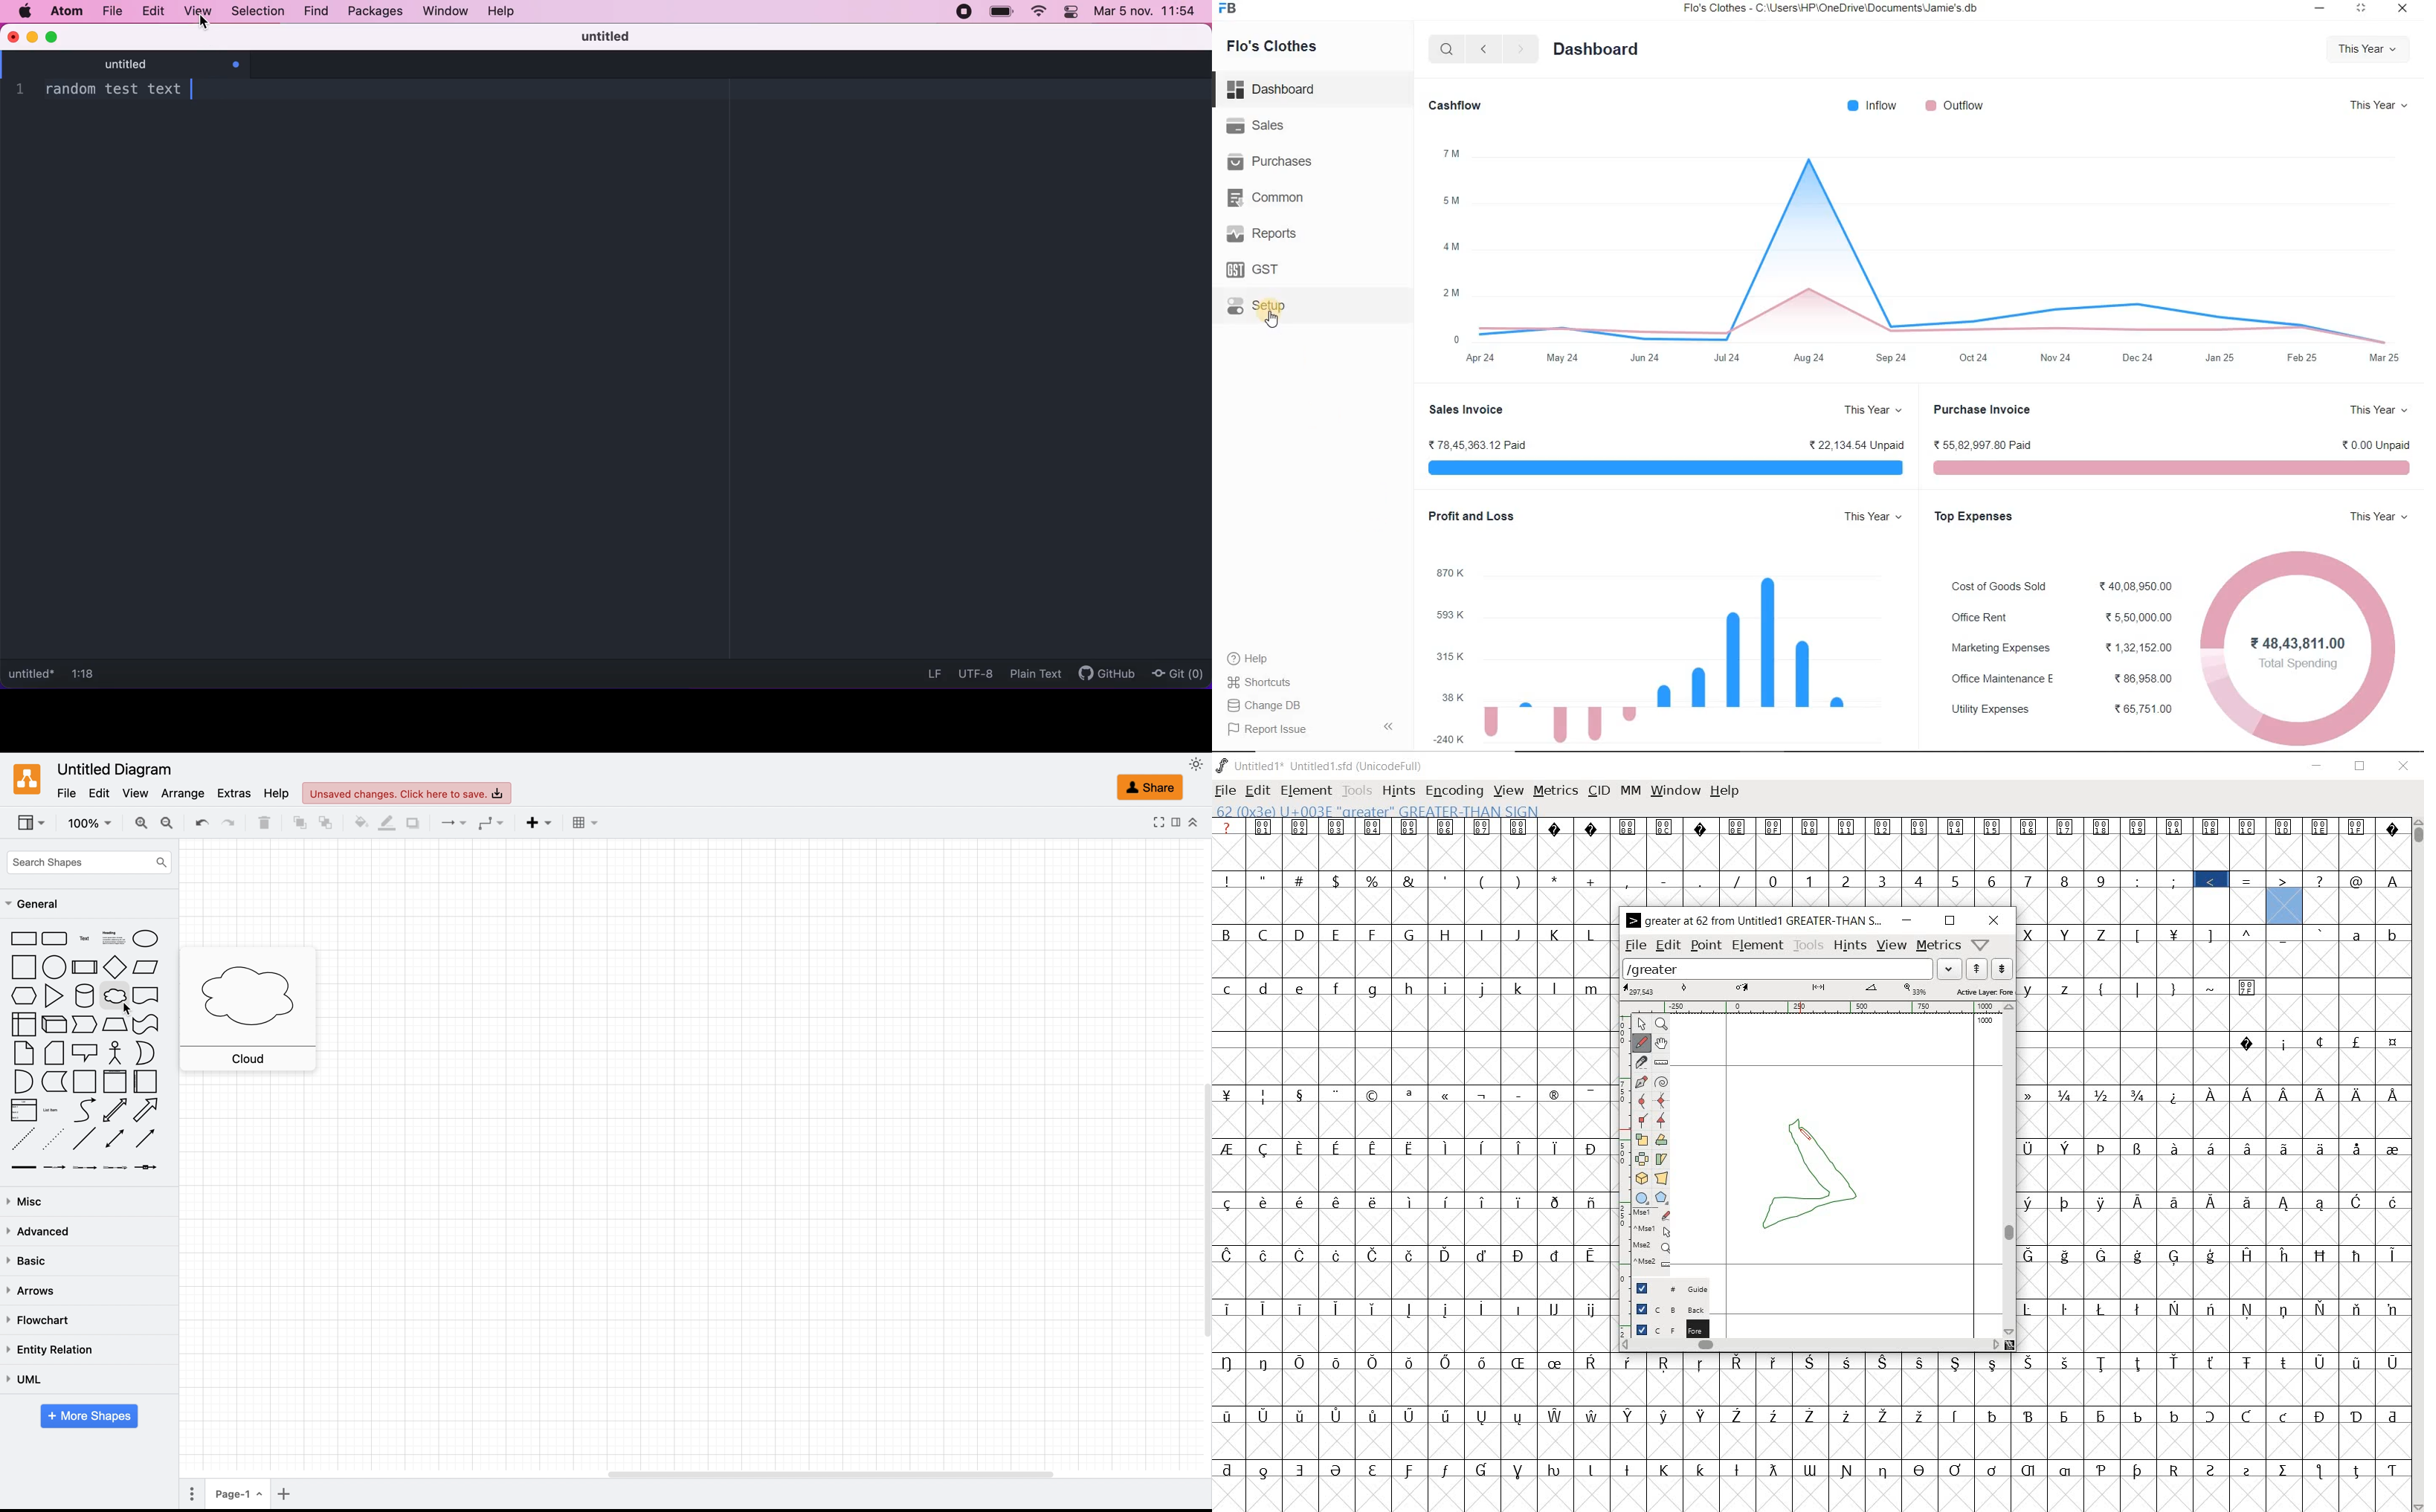 This screenshot has width=2436, height=1512. I want to click on view, so click(198, 12).